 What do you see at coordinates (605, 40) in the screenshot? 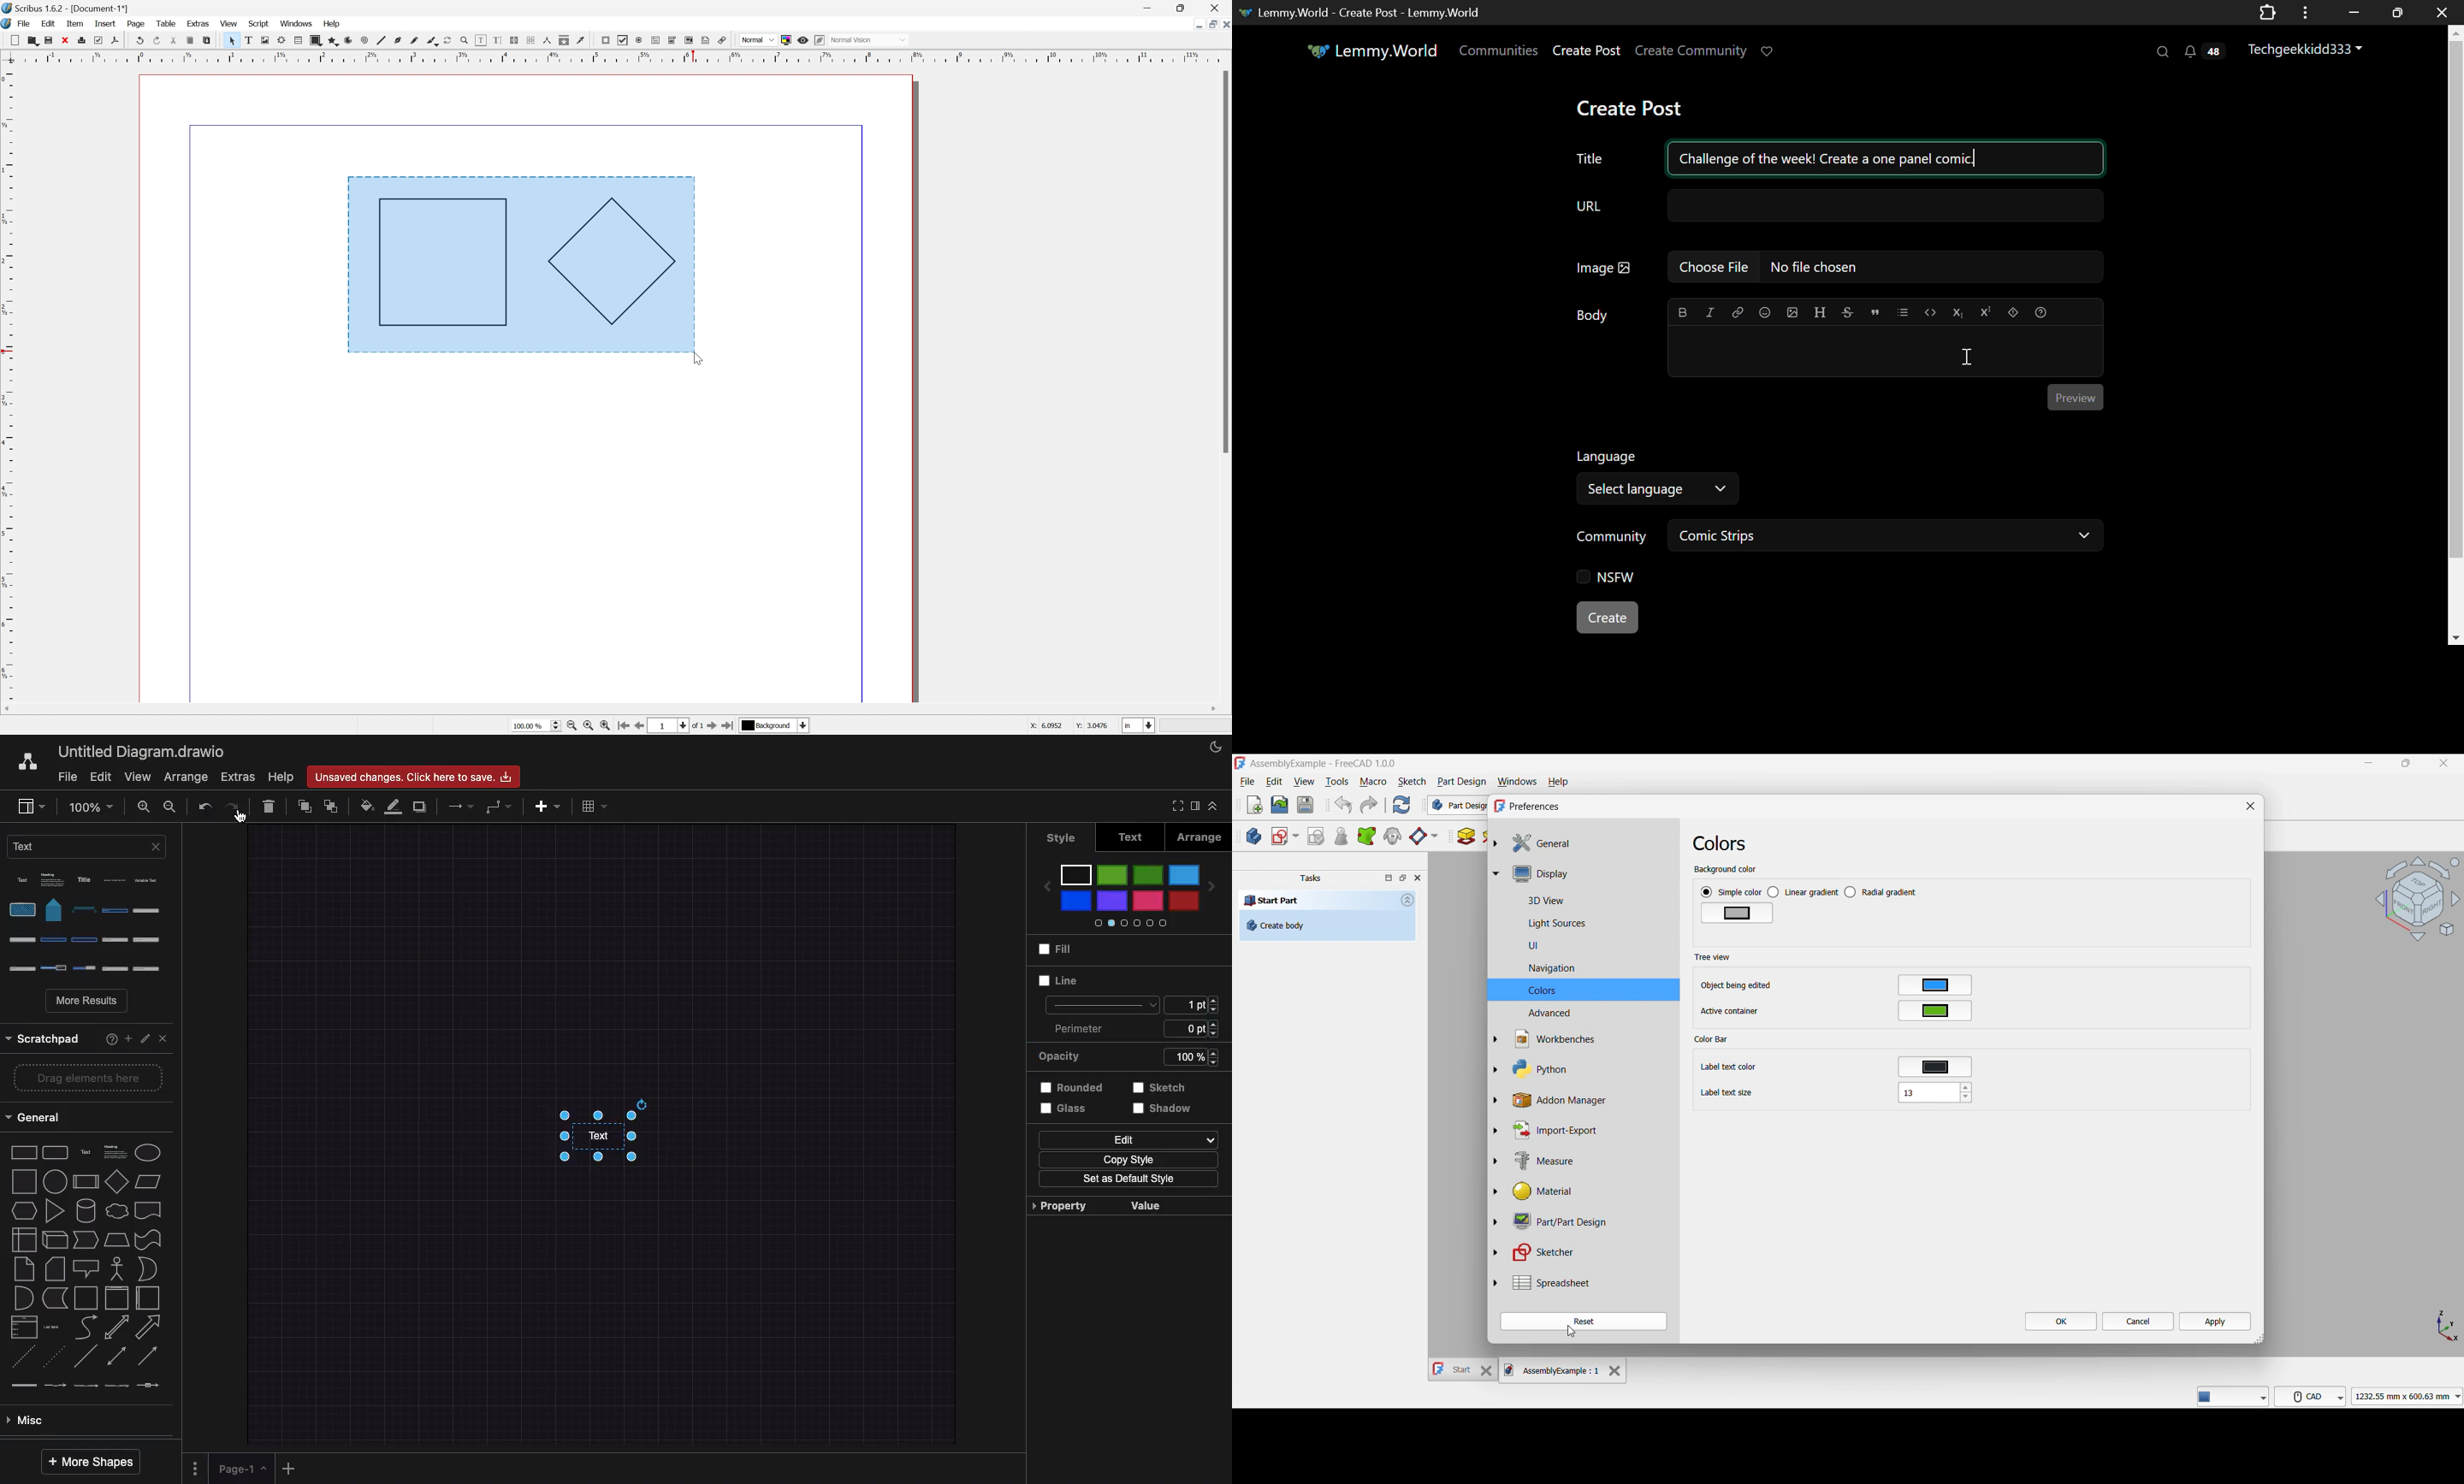
I see `pdf push button` at bounding box center [605, 40].